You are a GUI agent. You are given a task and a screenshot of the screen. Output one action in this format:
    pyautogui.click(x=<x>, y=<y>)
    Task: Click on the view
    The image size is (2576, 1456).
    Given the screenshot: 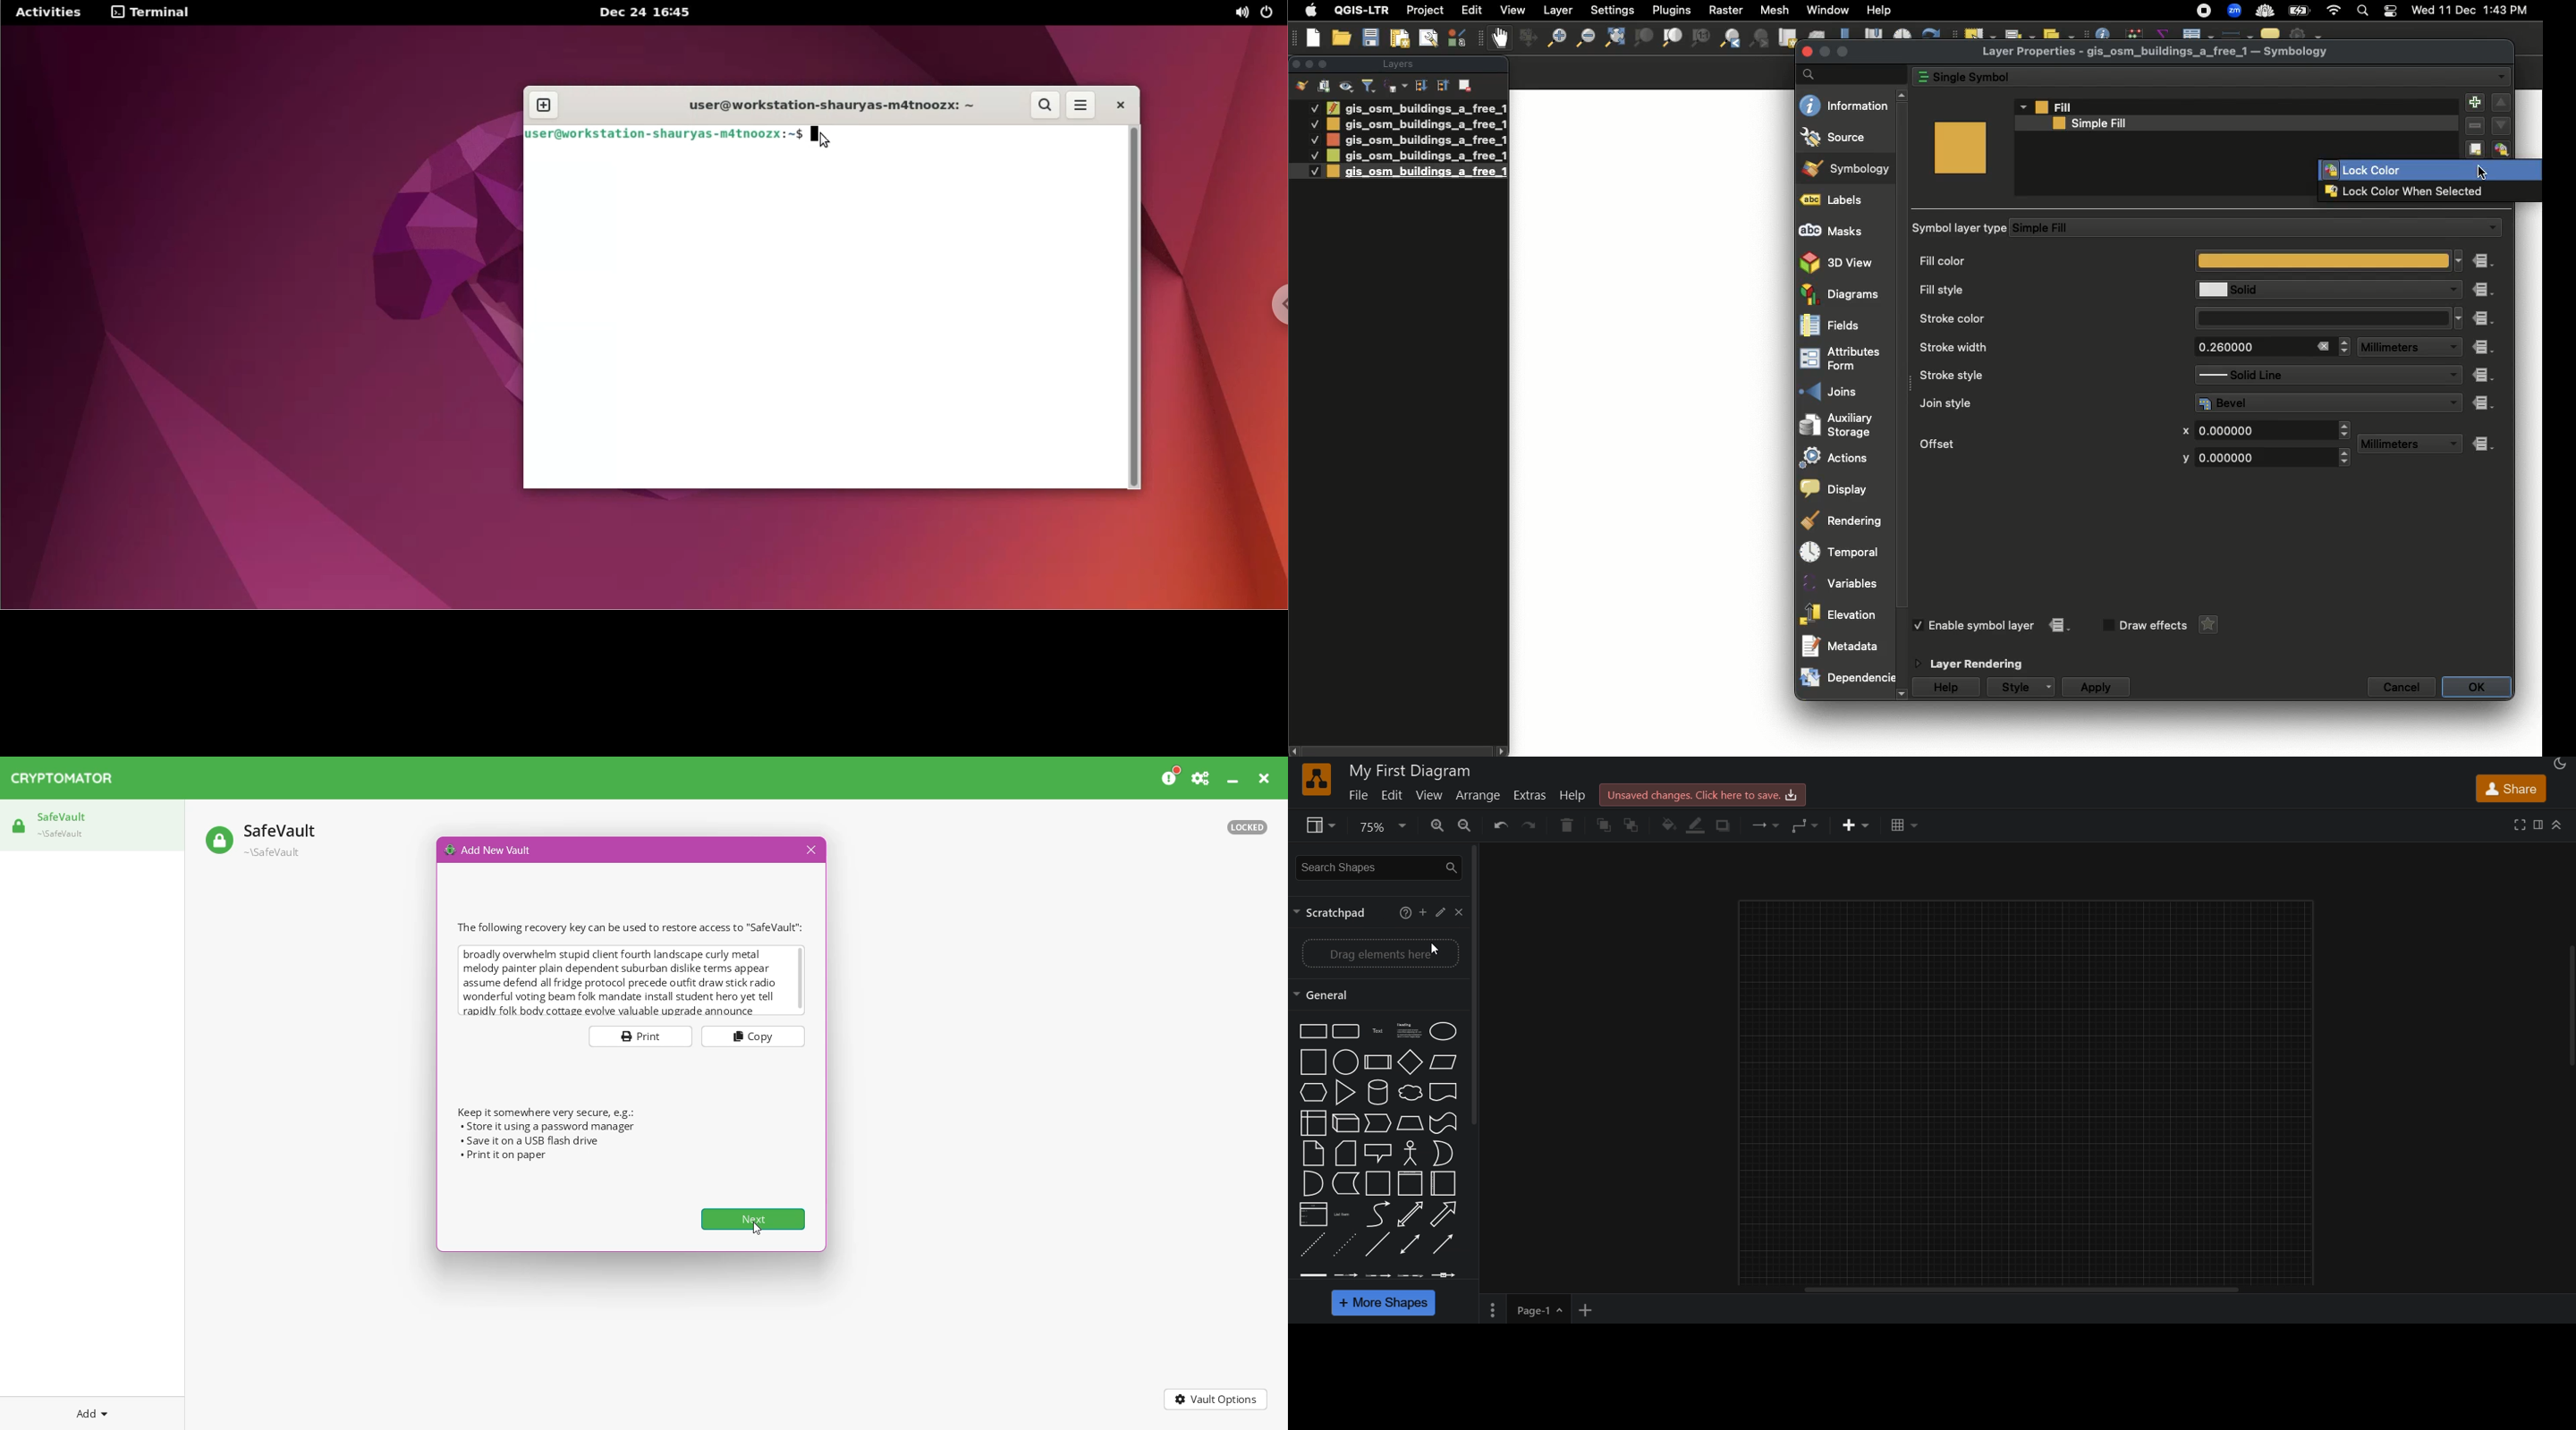 What is the action you would take?
    pyautogui.click(x=1318, y=827)
    